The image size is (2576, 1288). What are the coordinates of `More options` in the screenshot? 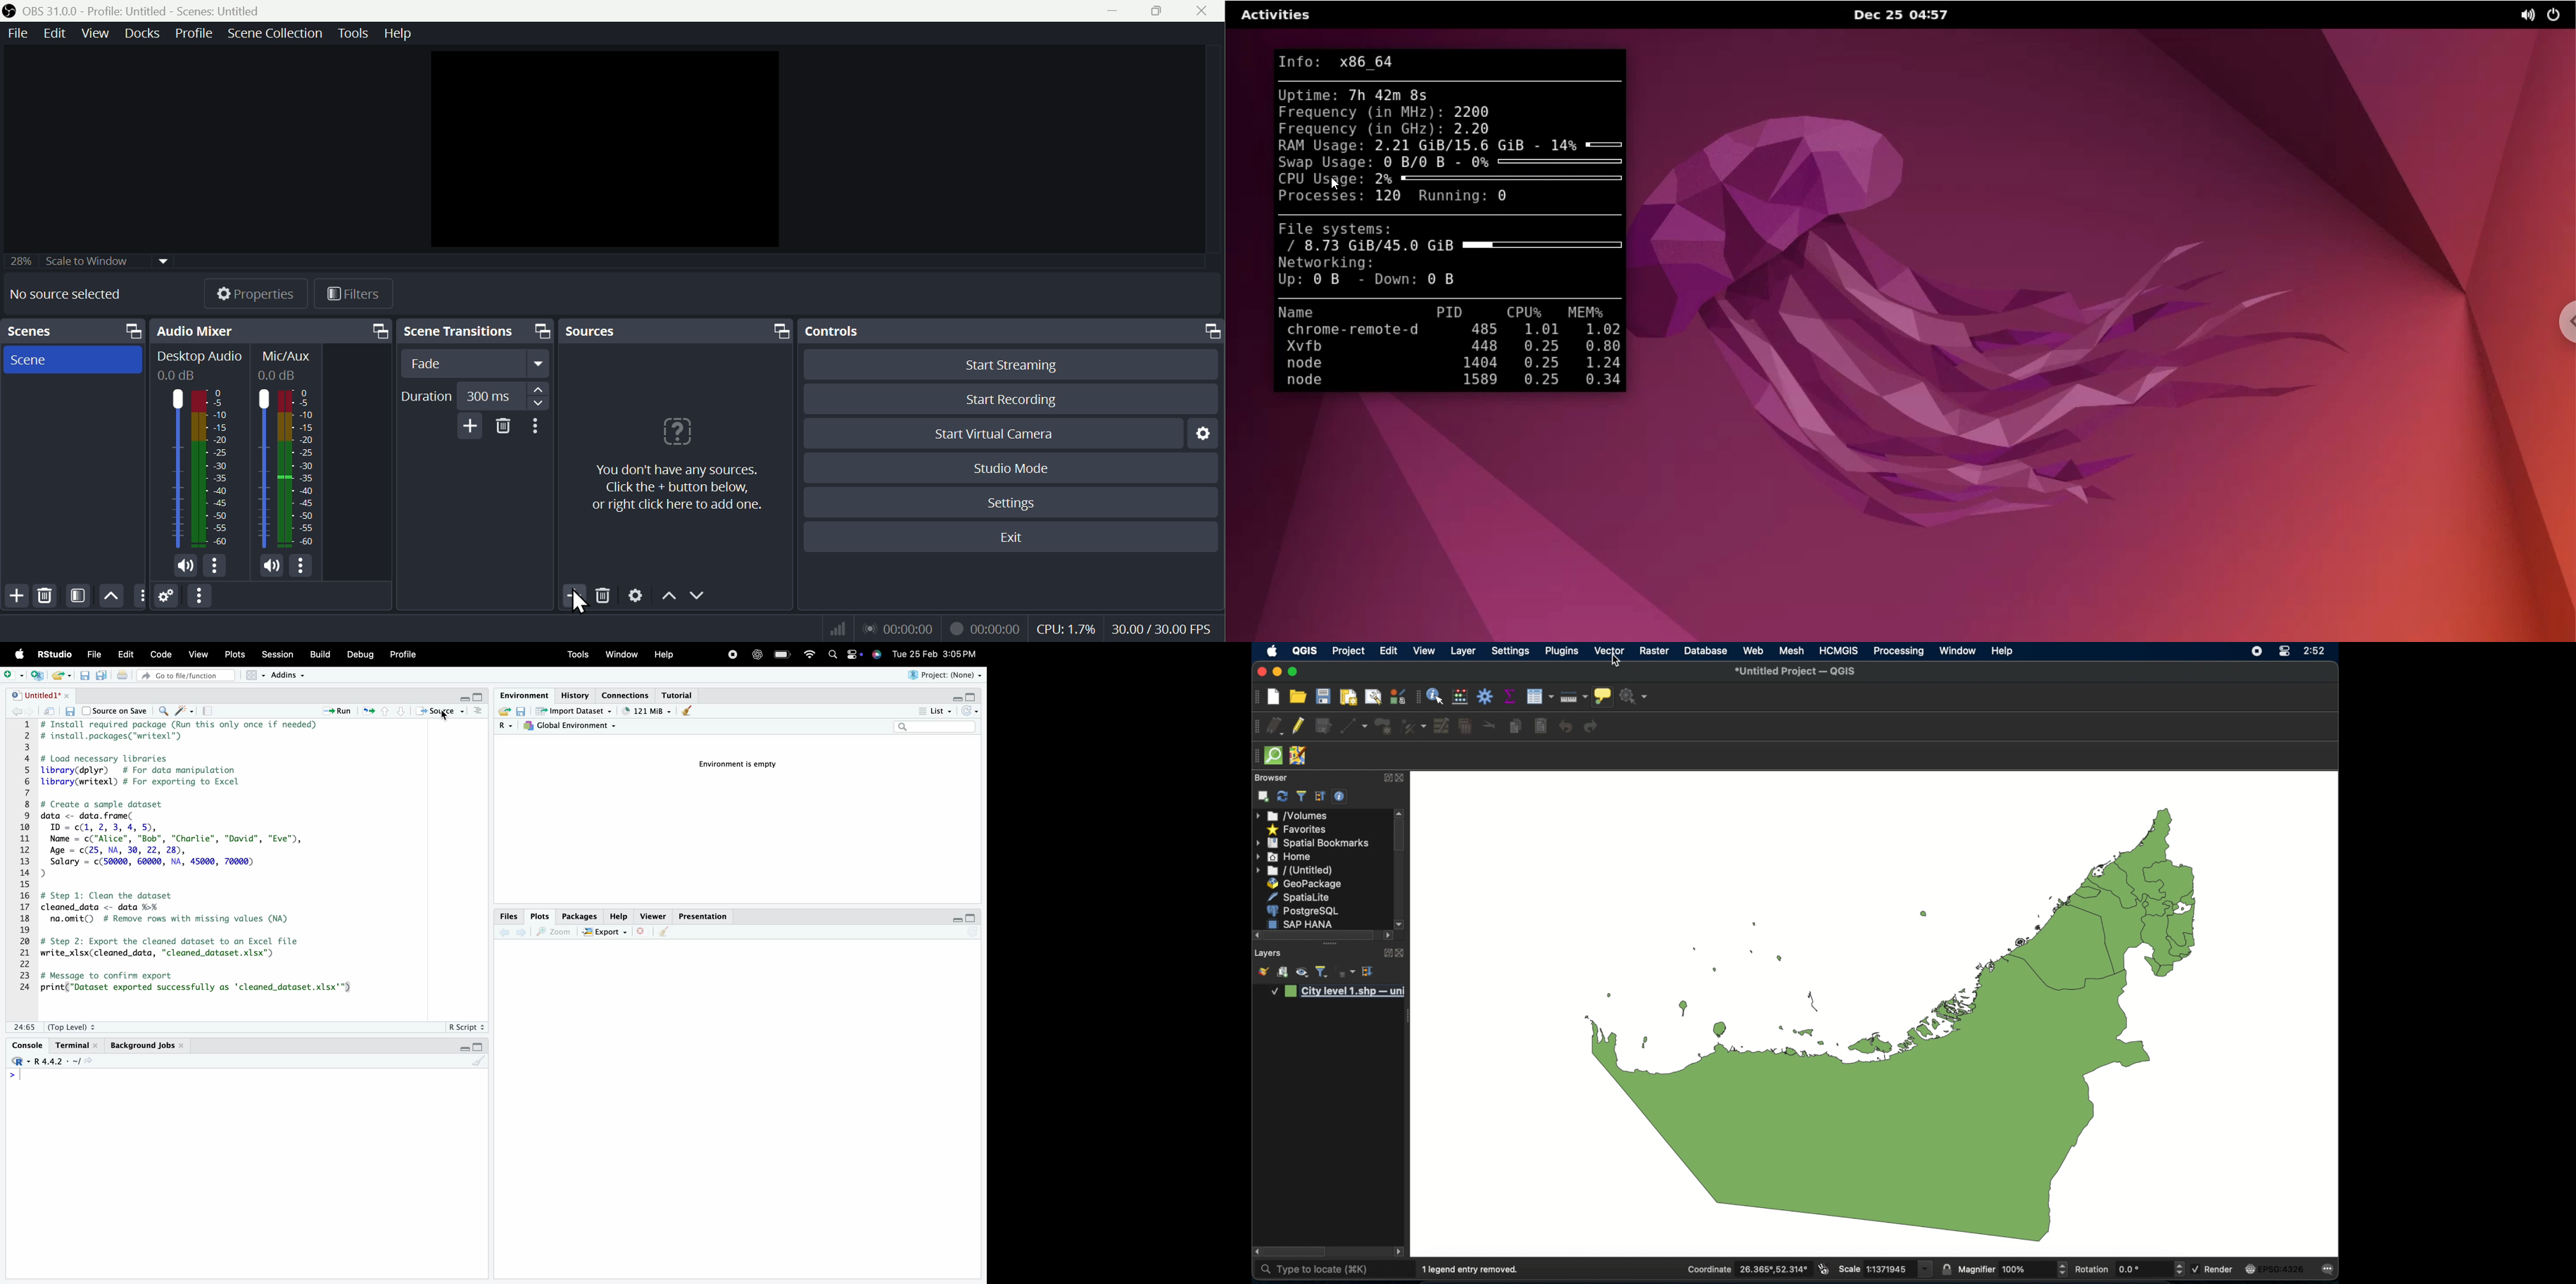 It's located at (216, 566).